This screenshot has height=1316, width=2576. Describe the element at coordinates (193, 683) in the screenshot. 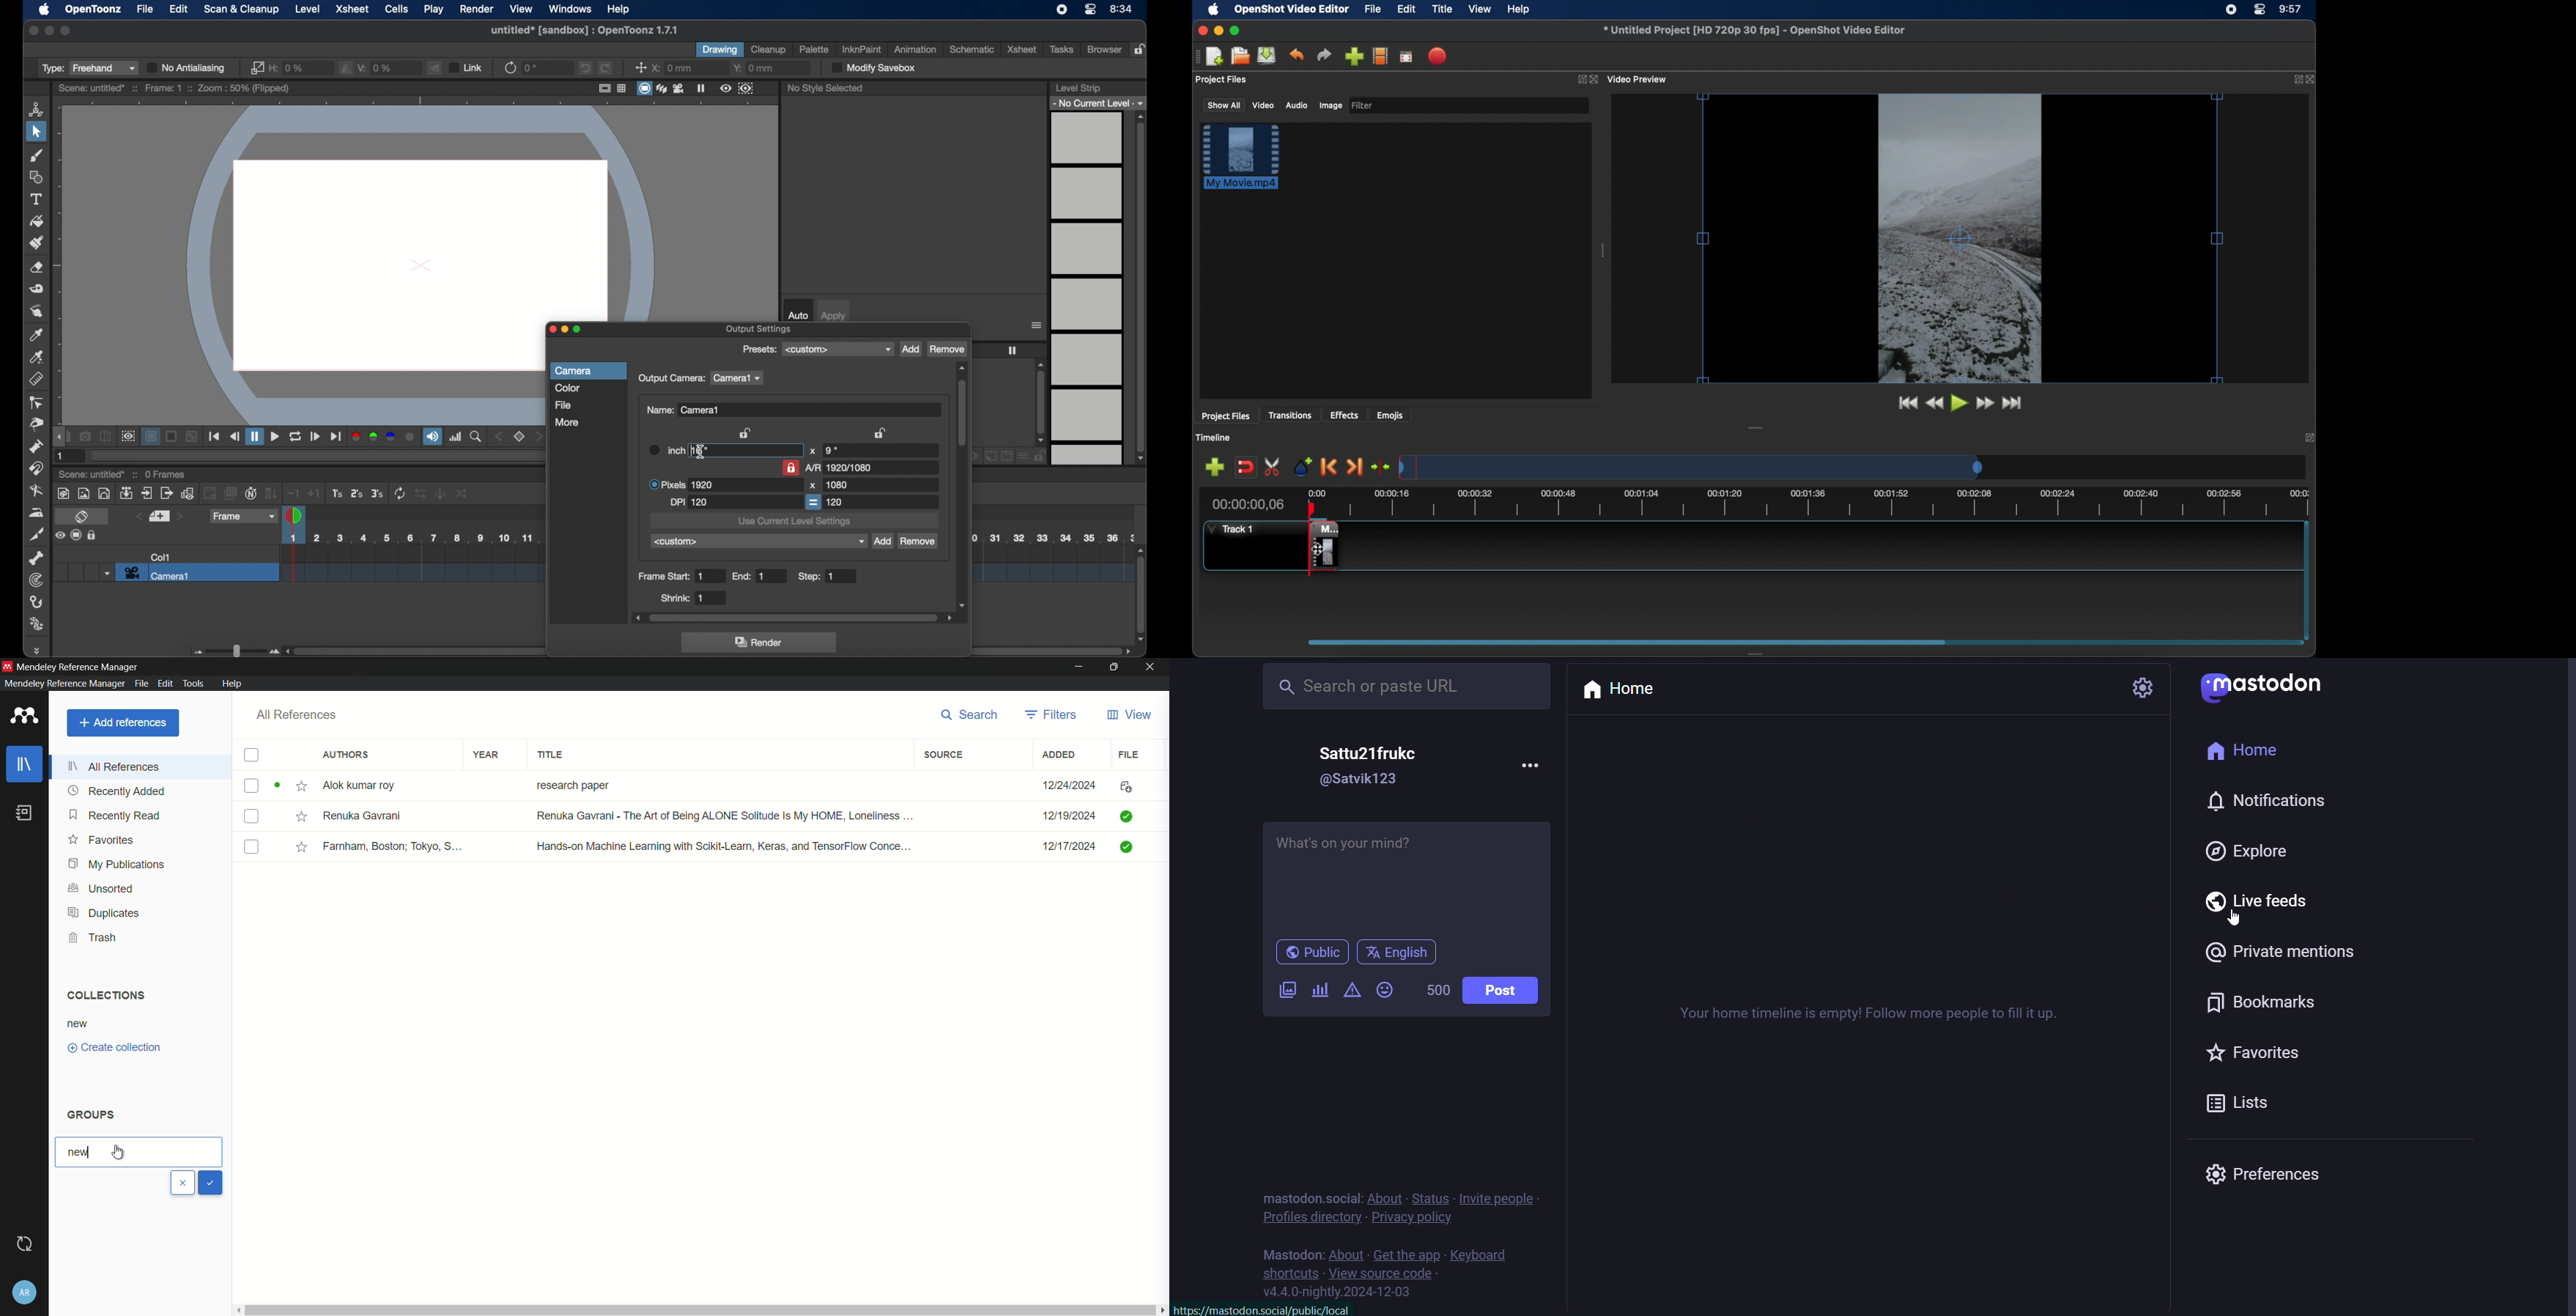

I see `tools menu` at that location.